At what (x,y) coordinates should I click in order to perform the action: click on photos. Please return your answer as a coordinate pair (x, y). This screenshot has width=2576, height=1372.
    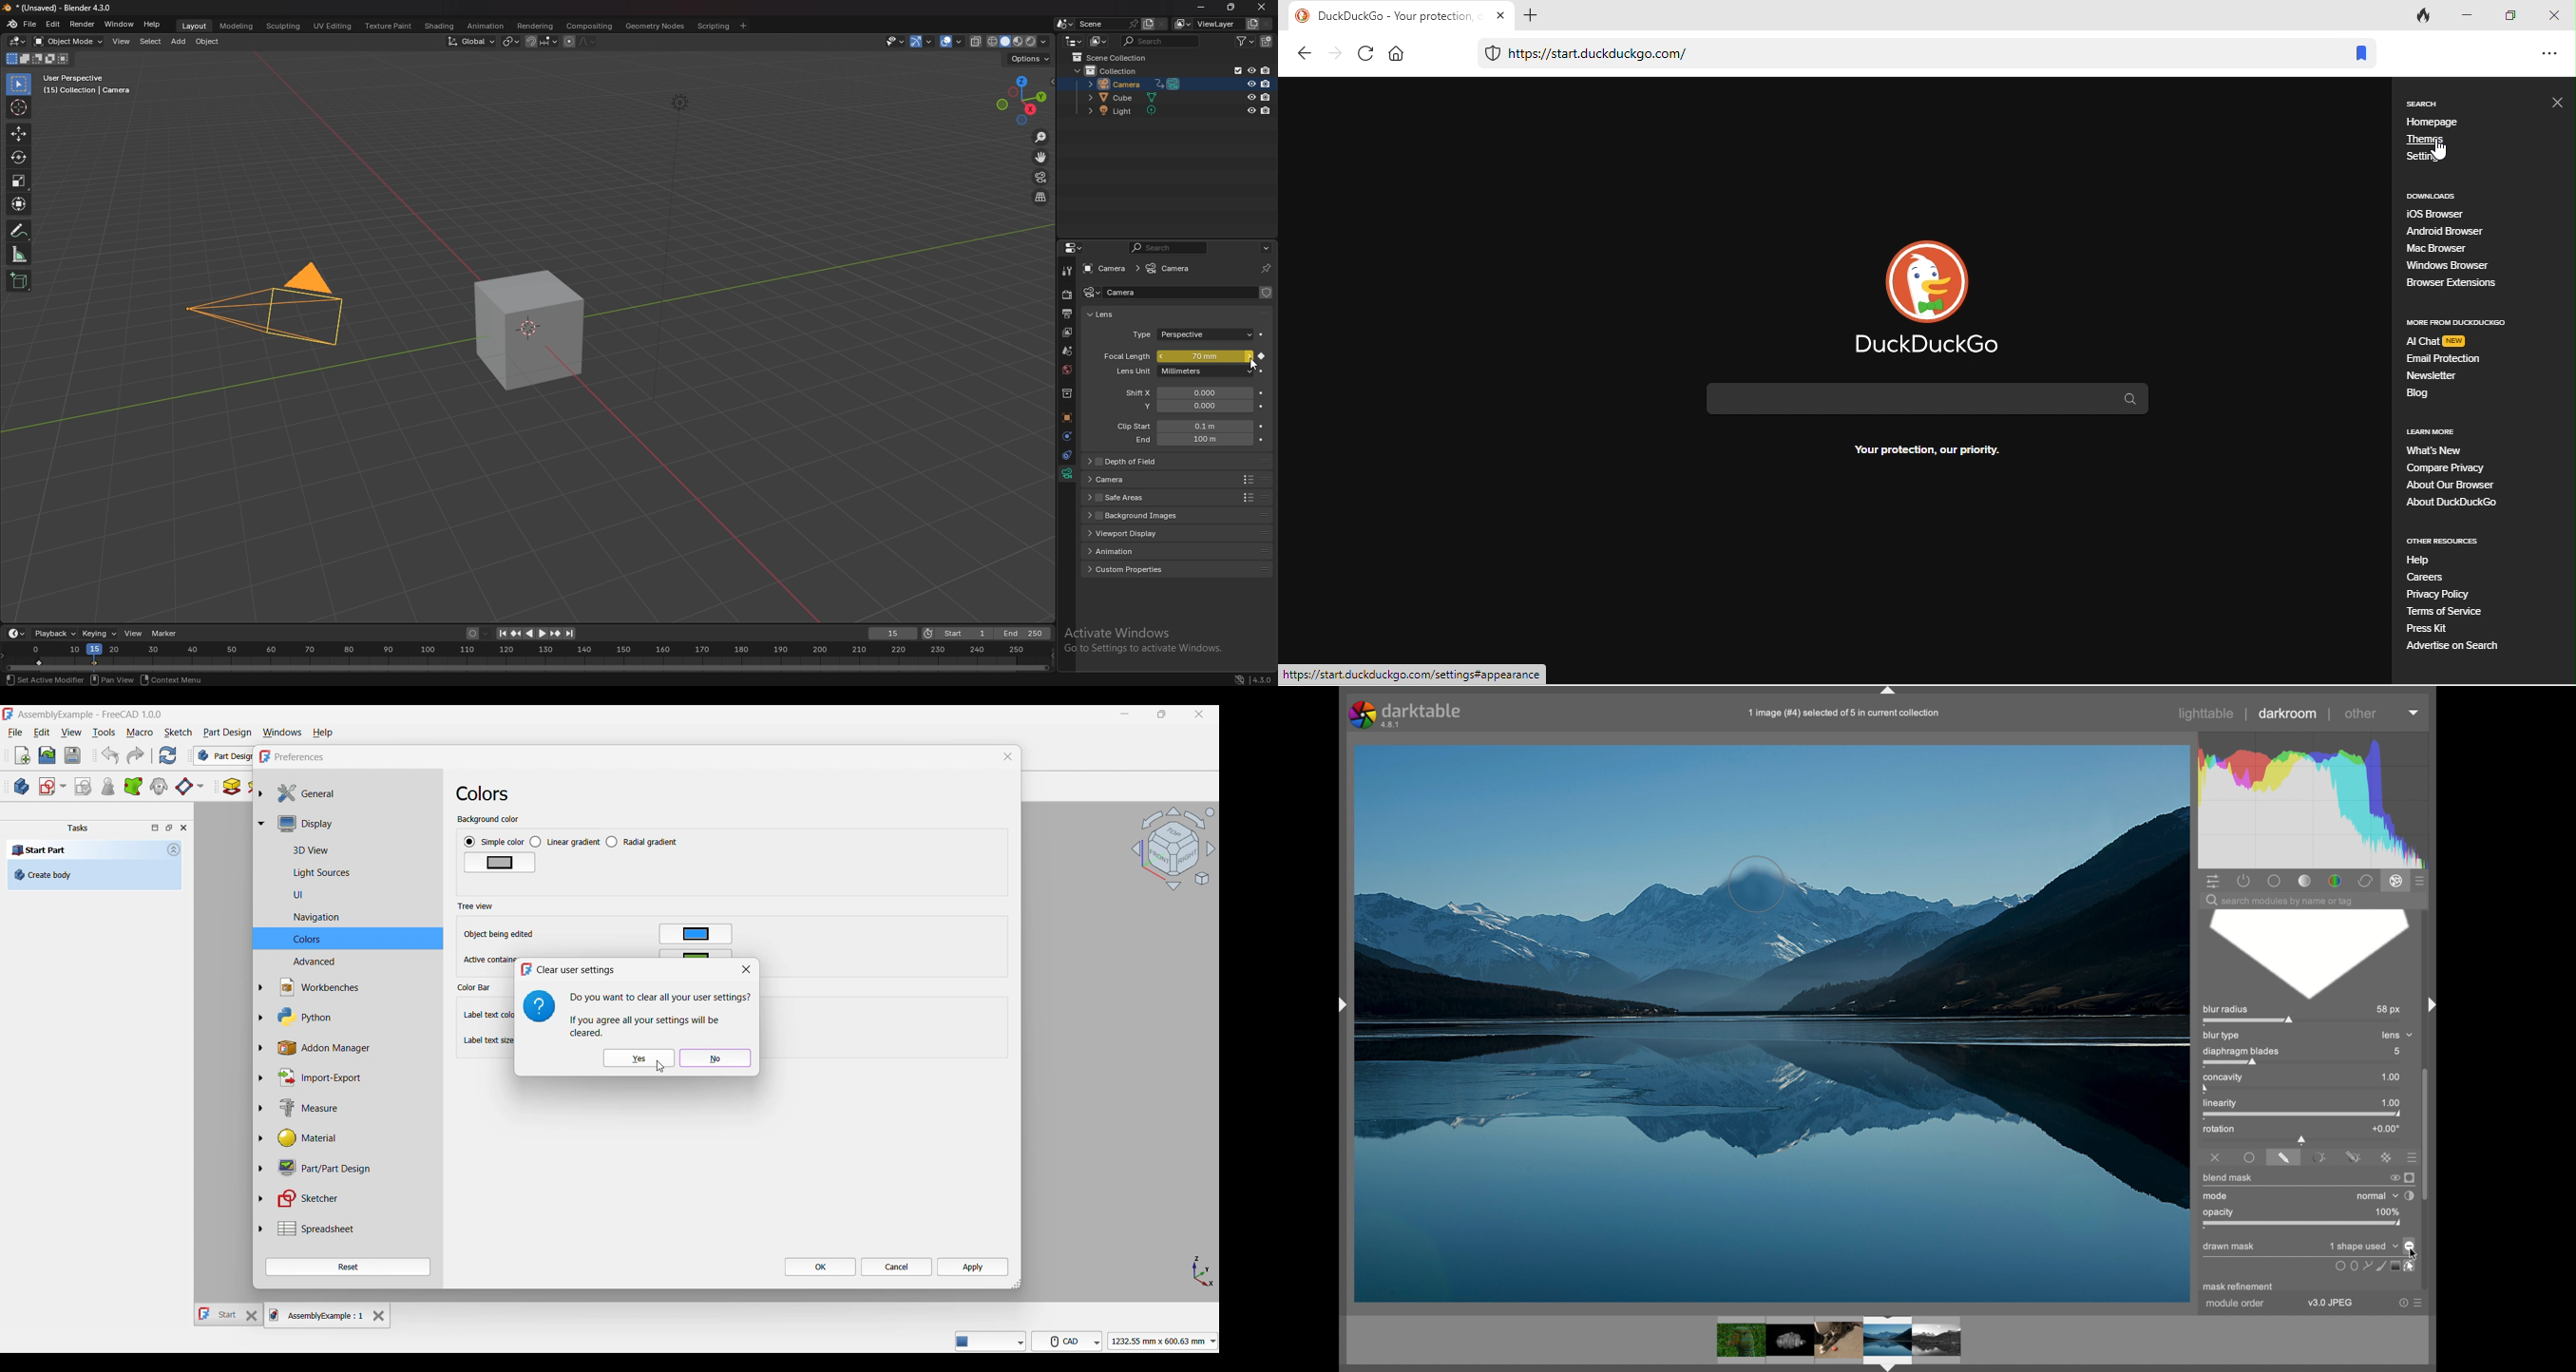
    Looking at the image, I should click on (1838, 1340).